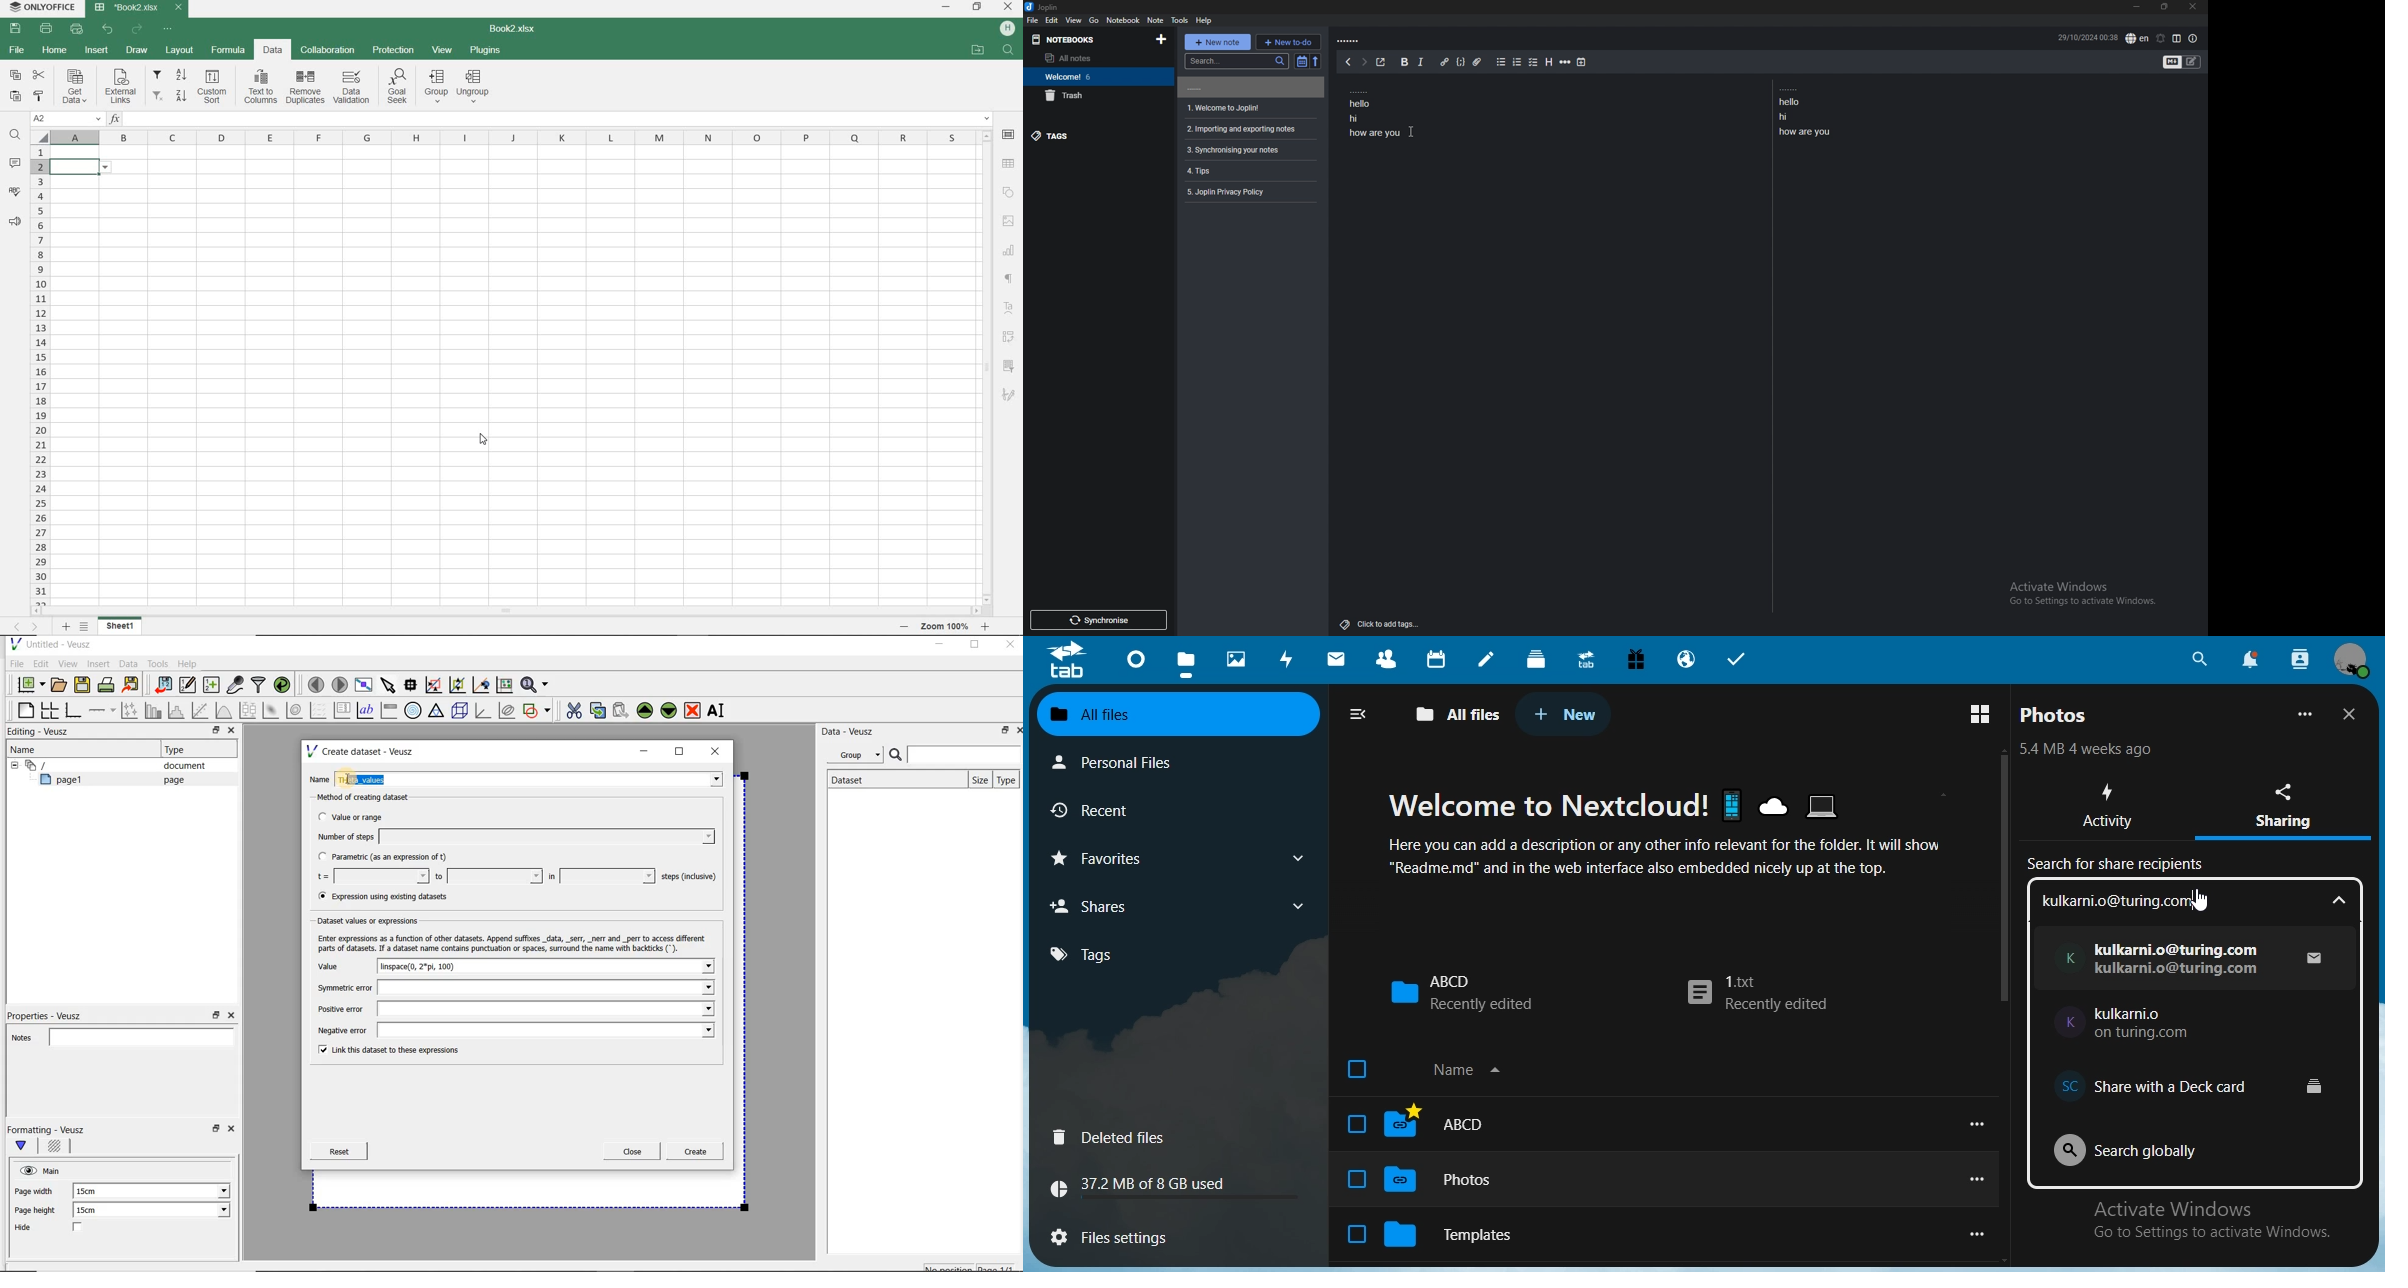 The width and height of the screenshot is (2408, 1288). I want to click on checkbox, so click(1534, 63).